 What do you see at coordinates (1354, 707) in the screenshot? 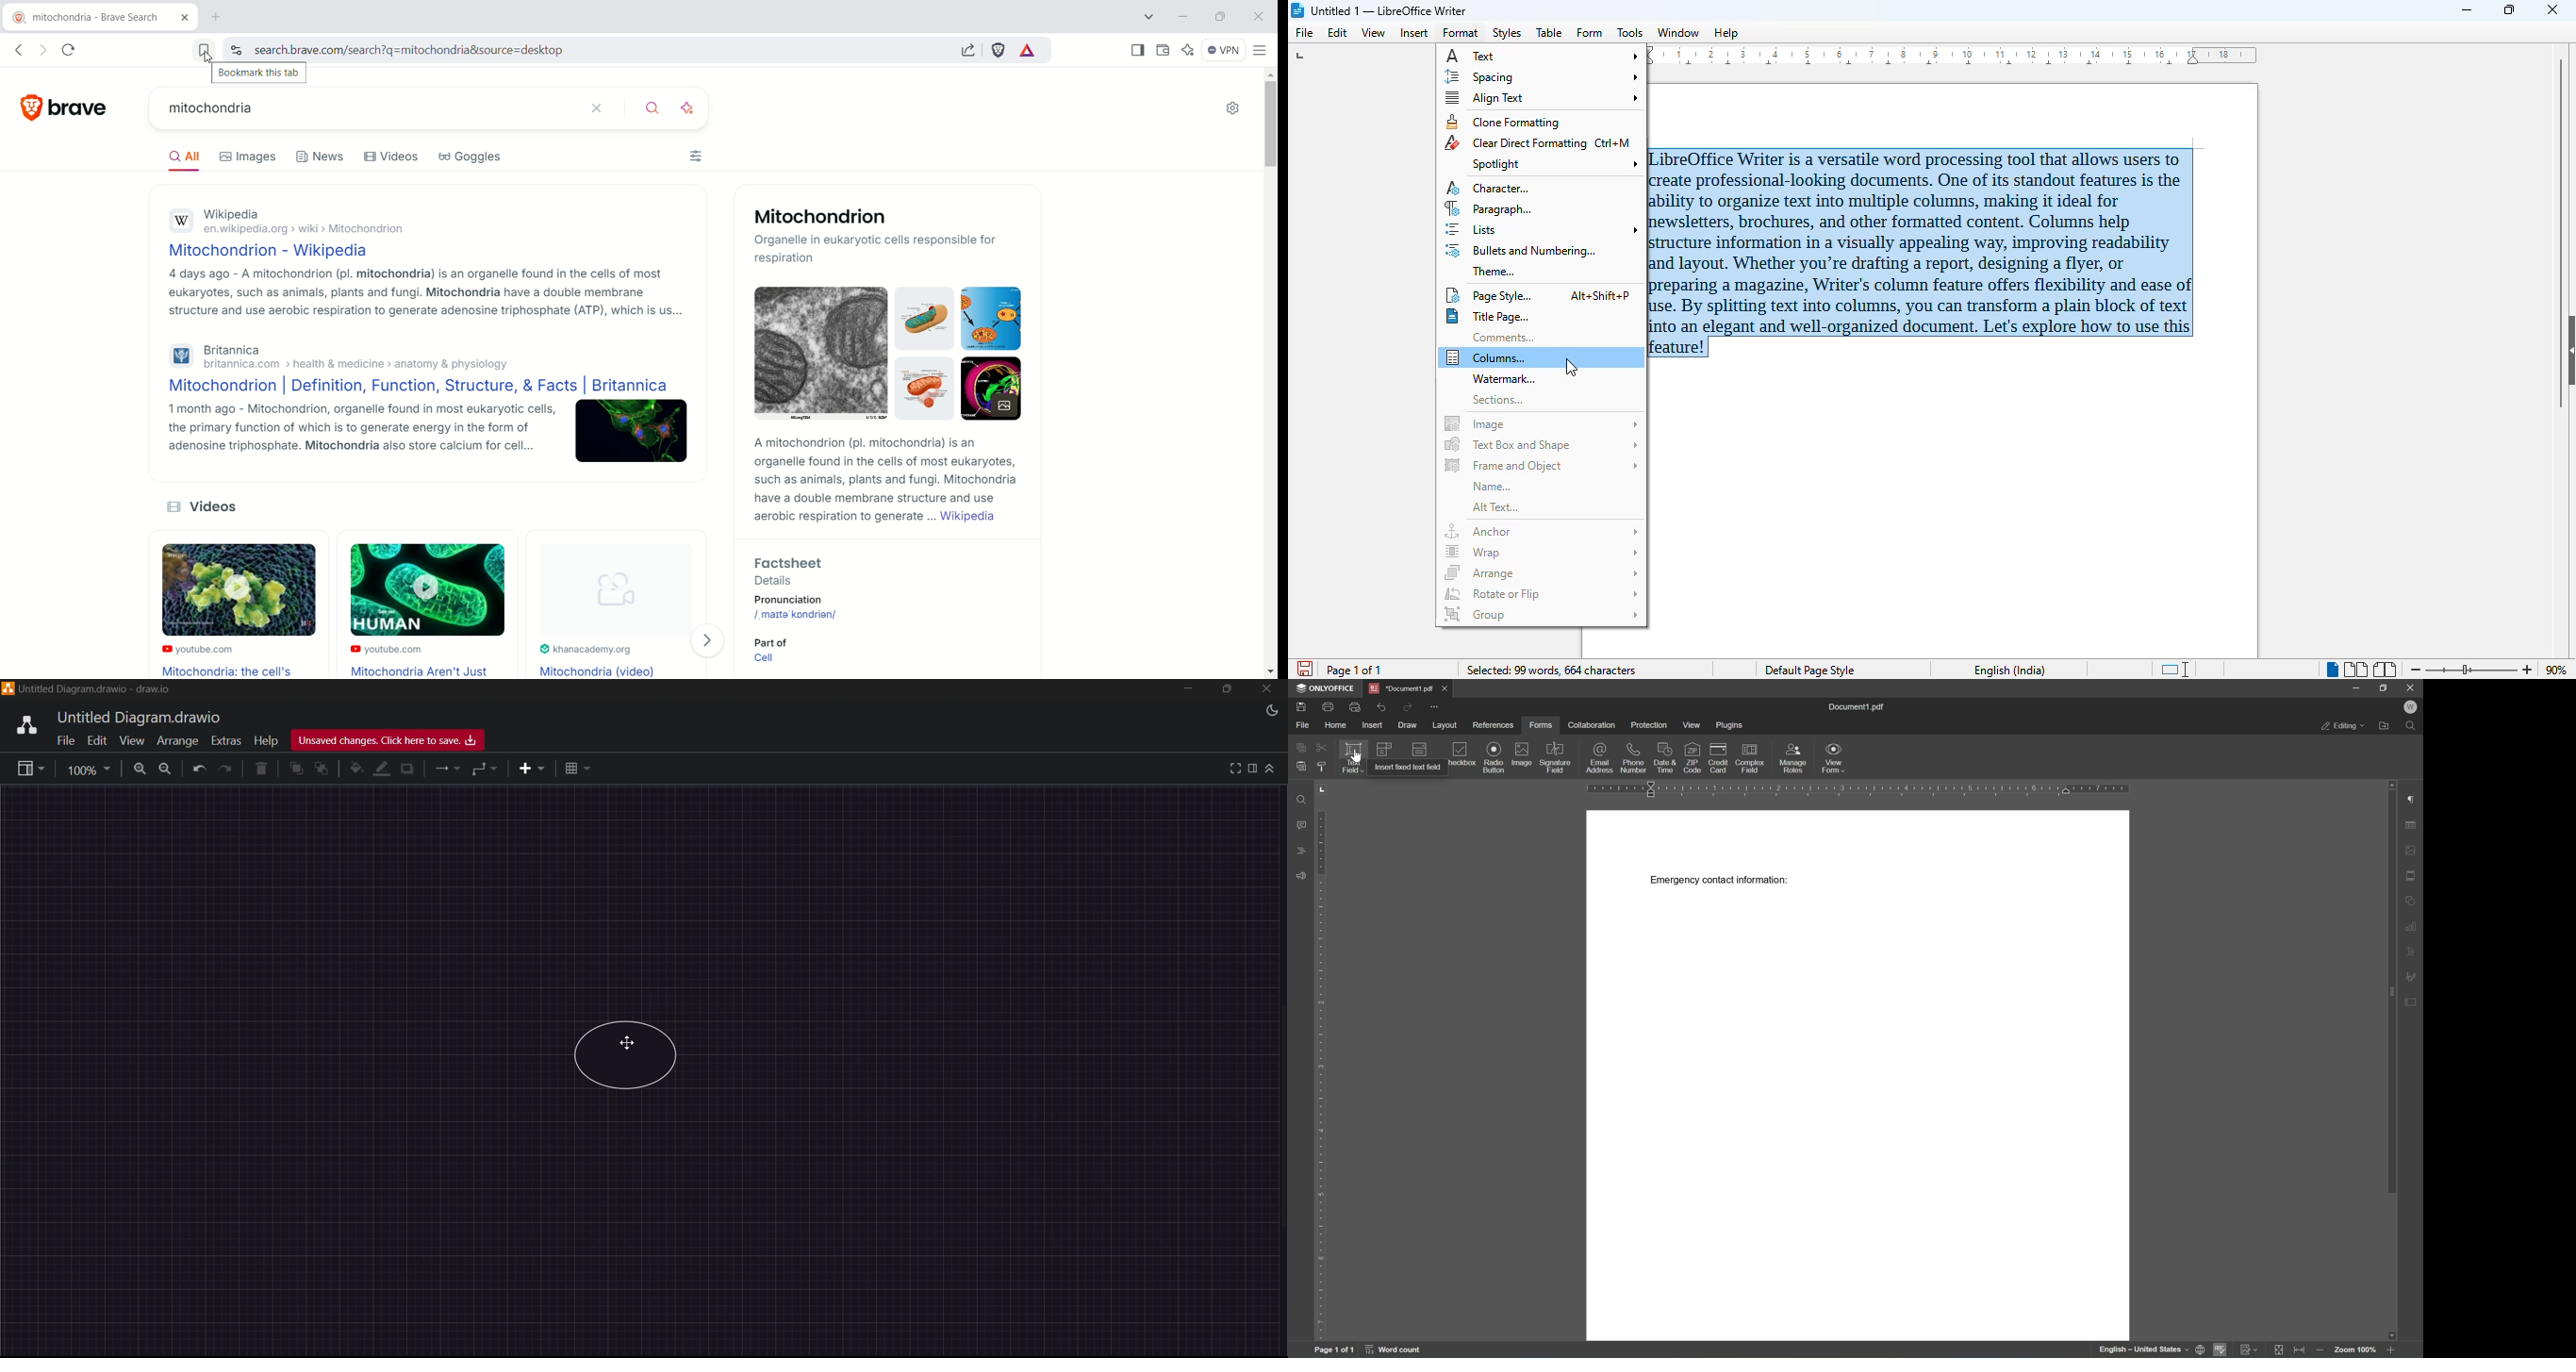
I see `quick print` at bounding box center [1354, 707].